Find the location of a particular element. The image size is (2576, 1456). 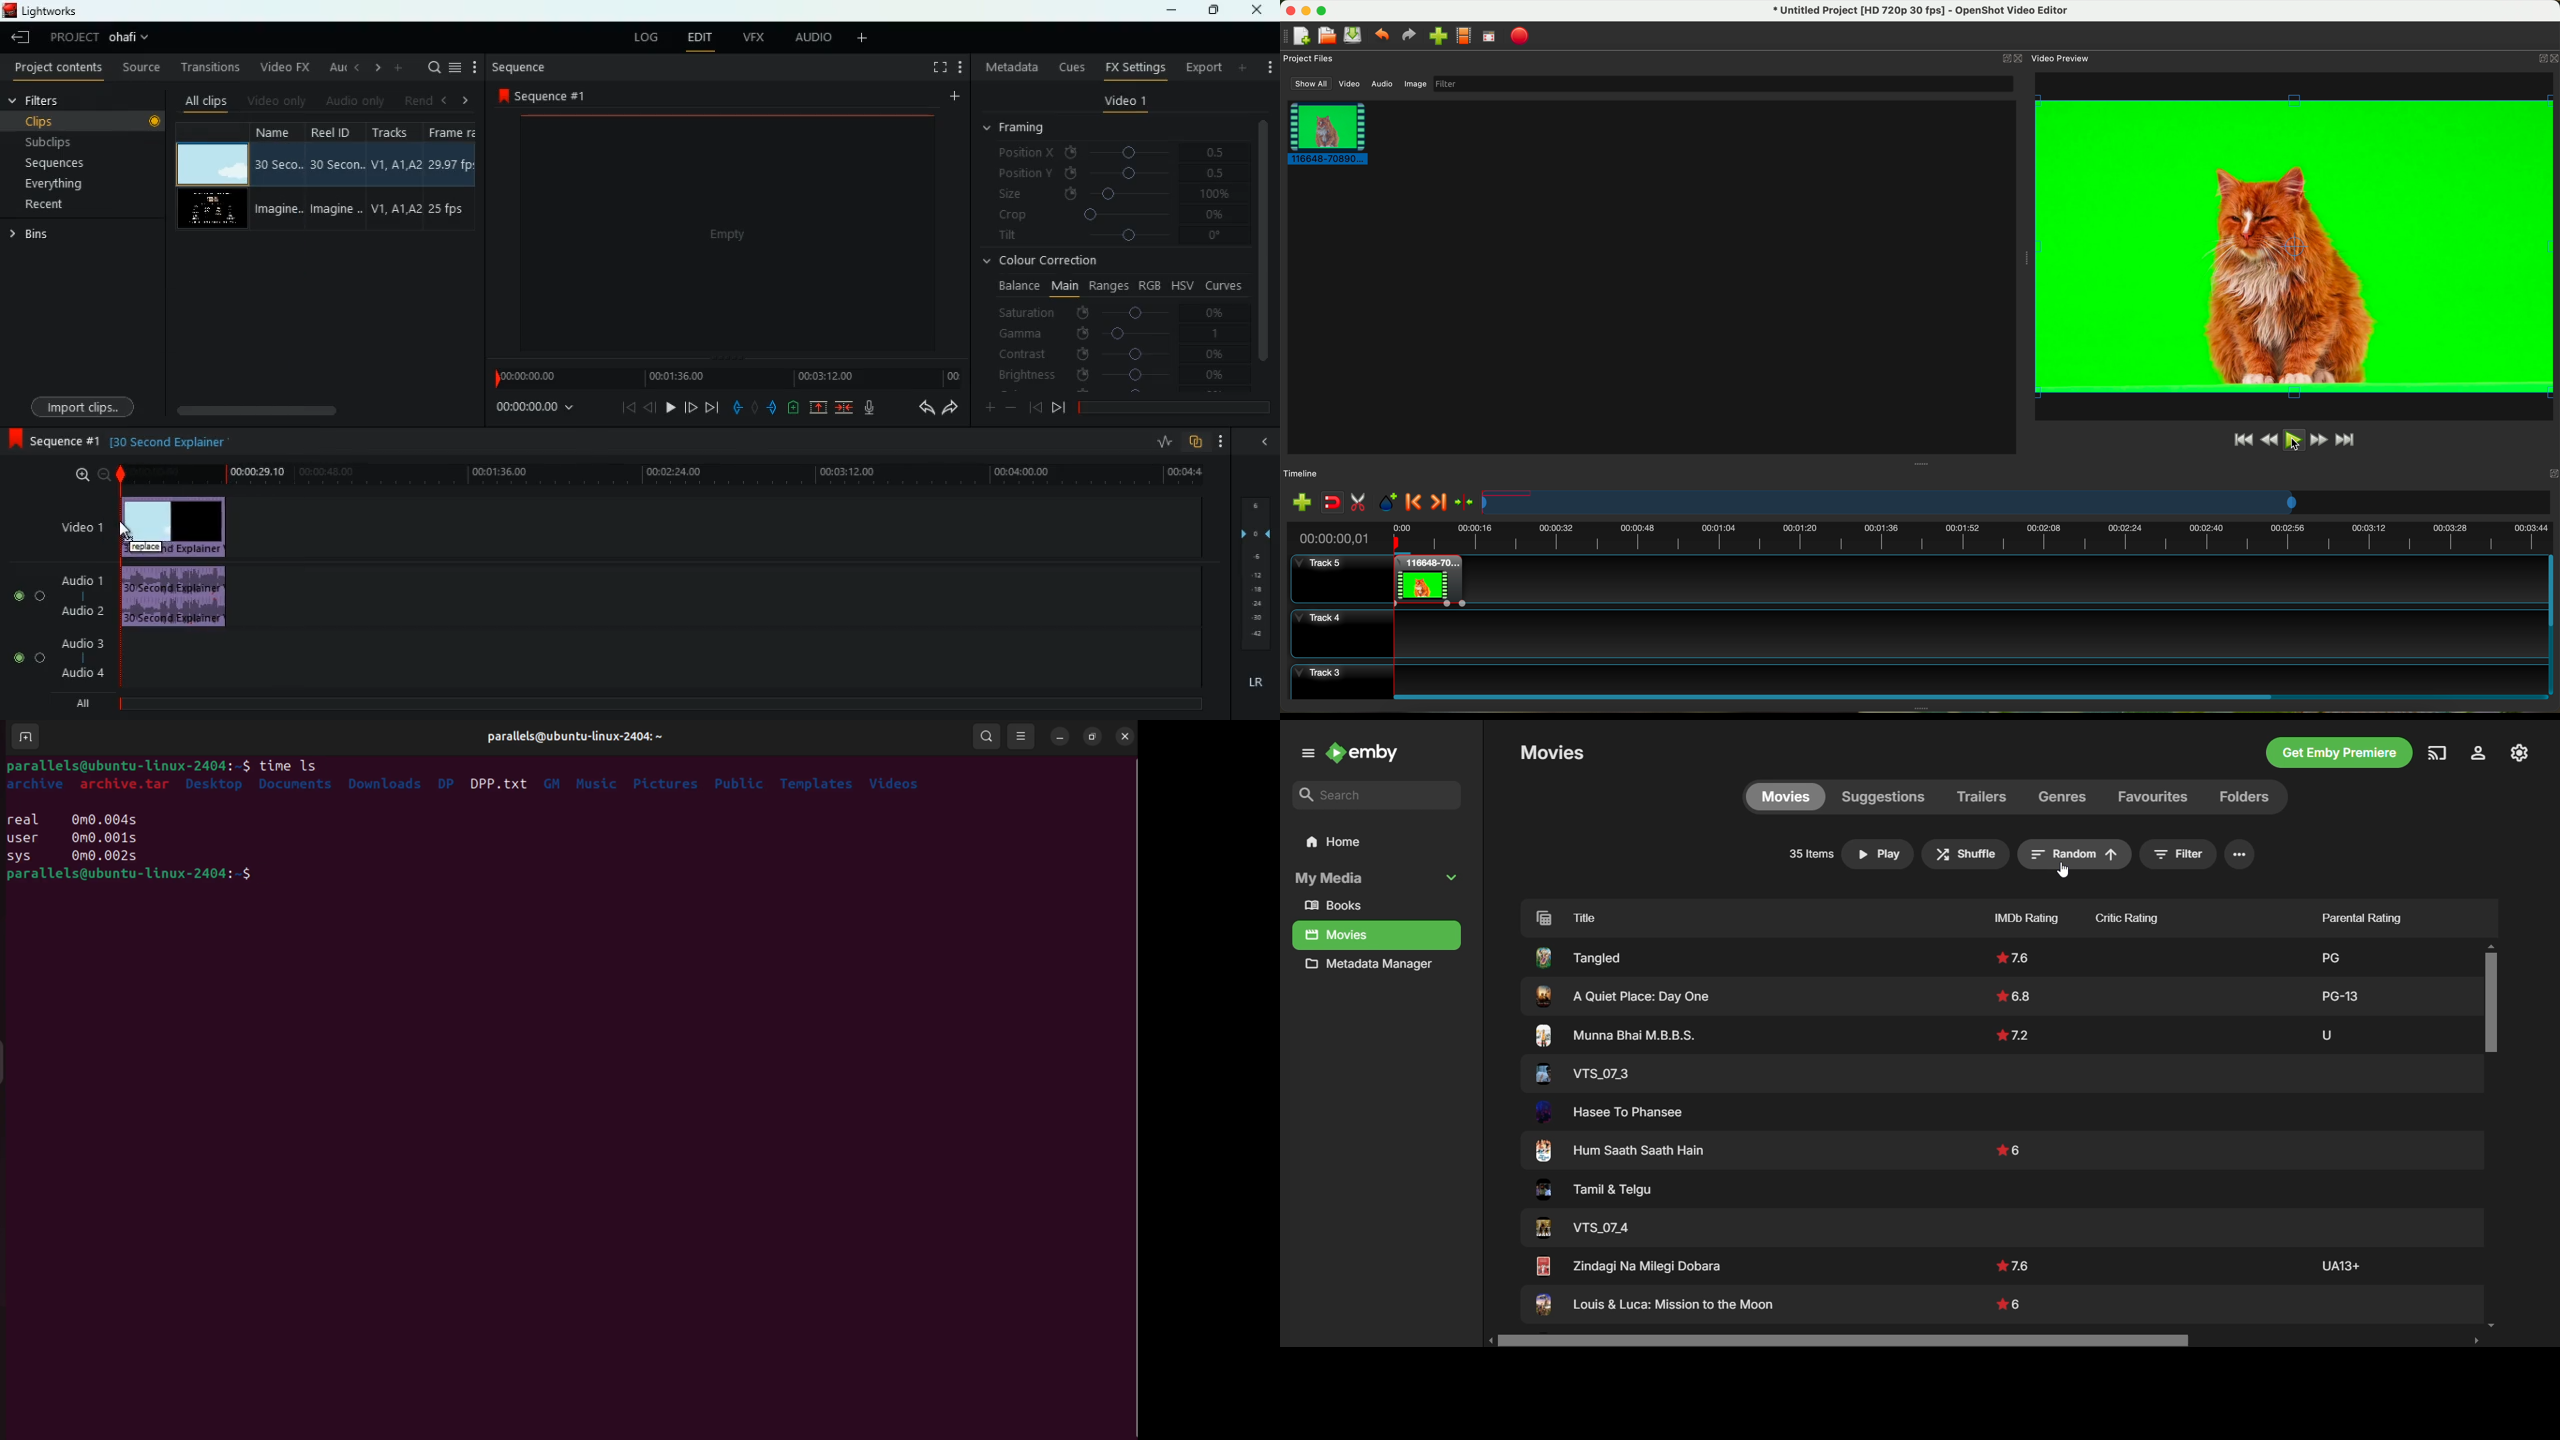

audio 4 is located at coordinates (82, 672).